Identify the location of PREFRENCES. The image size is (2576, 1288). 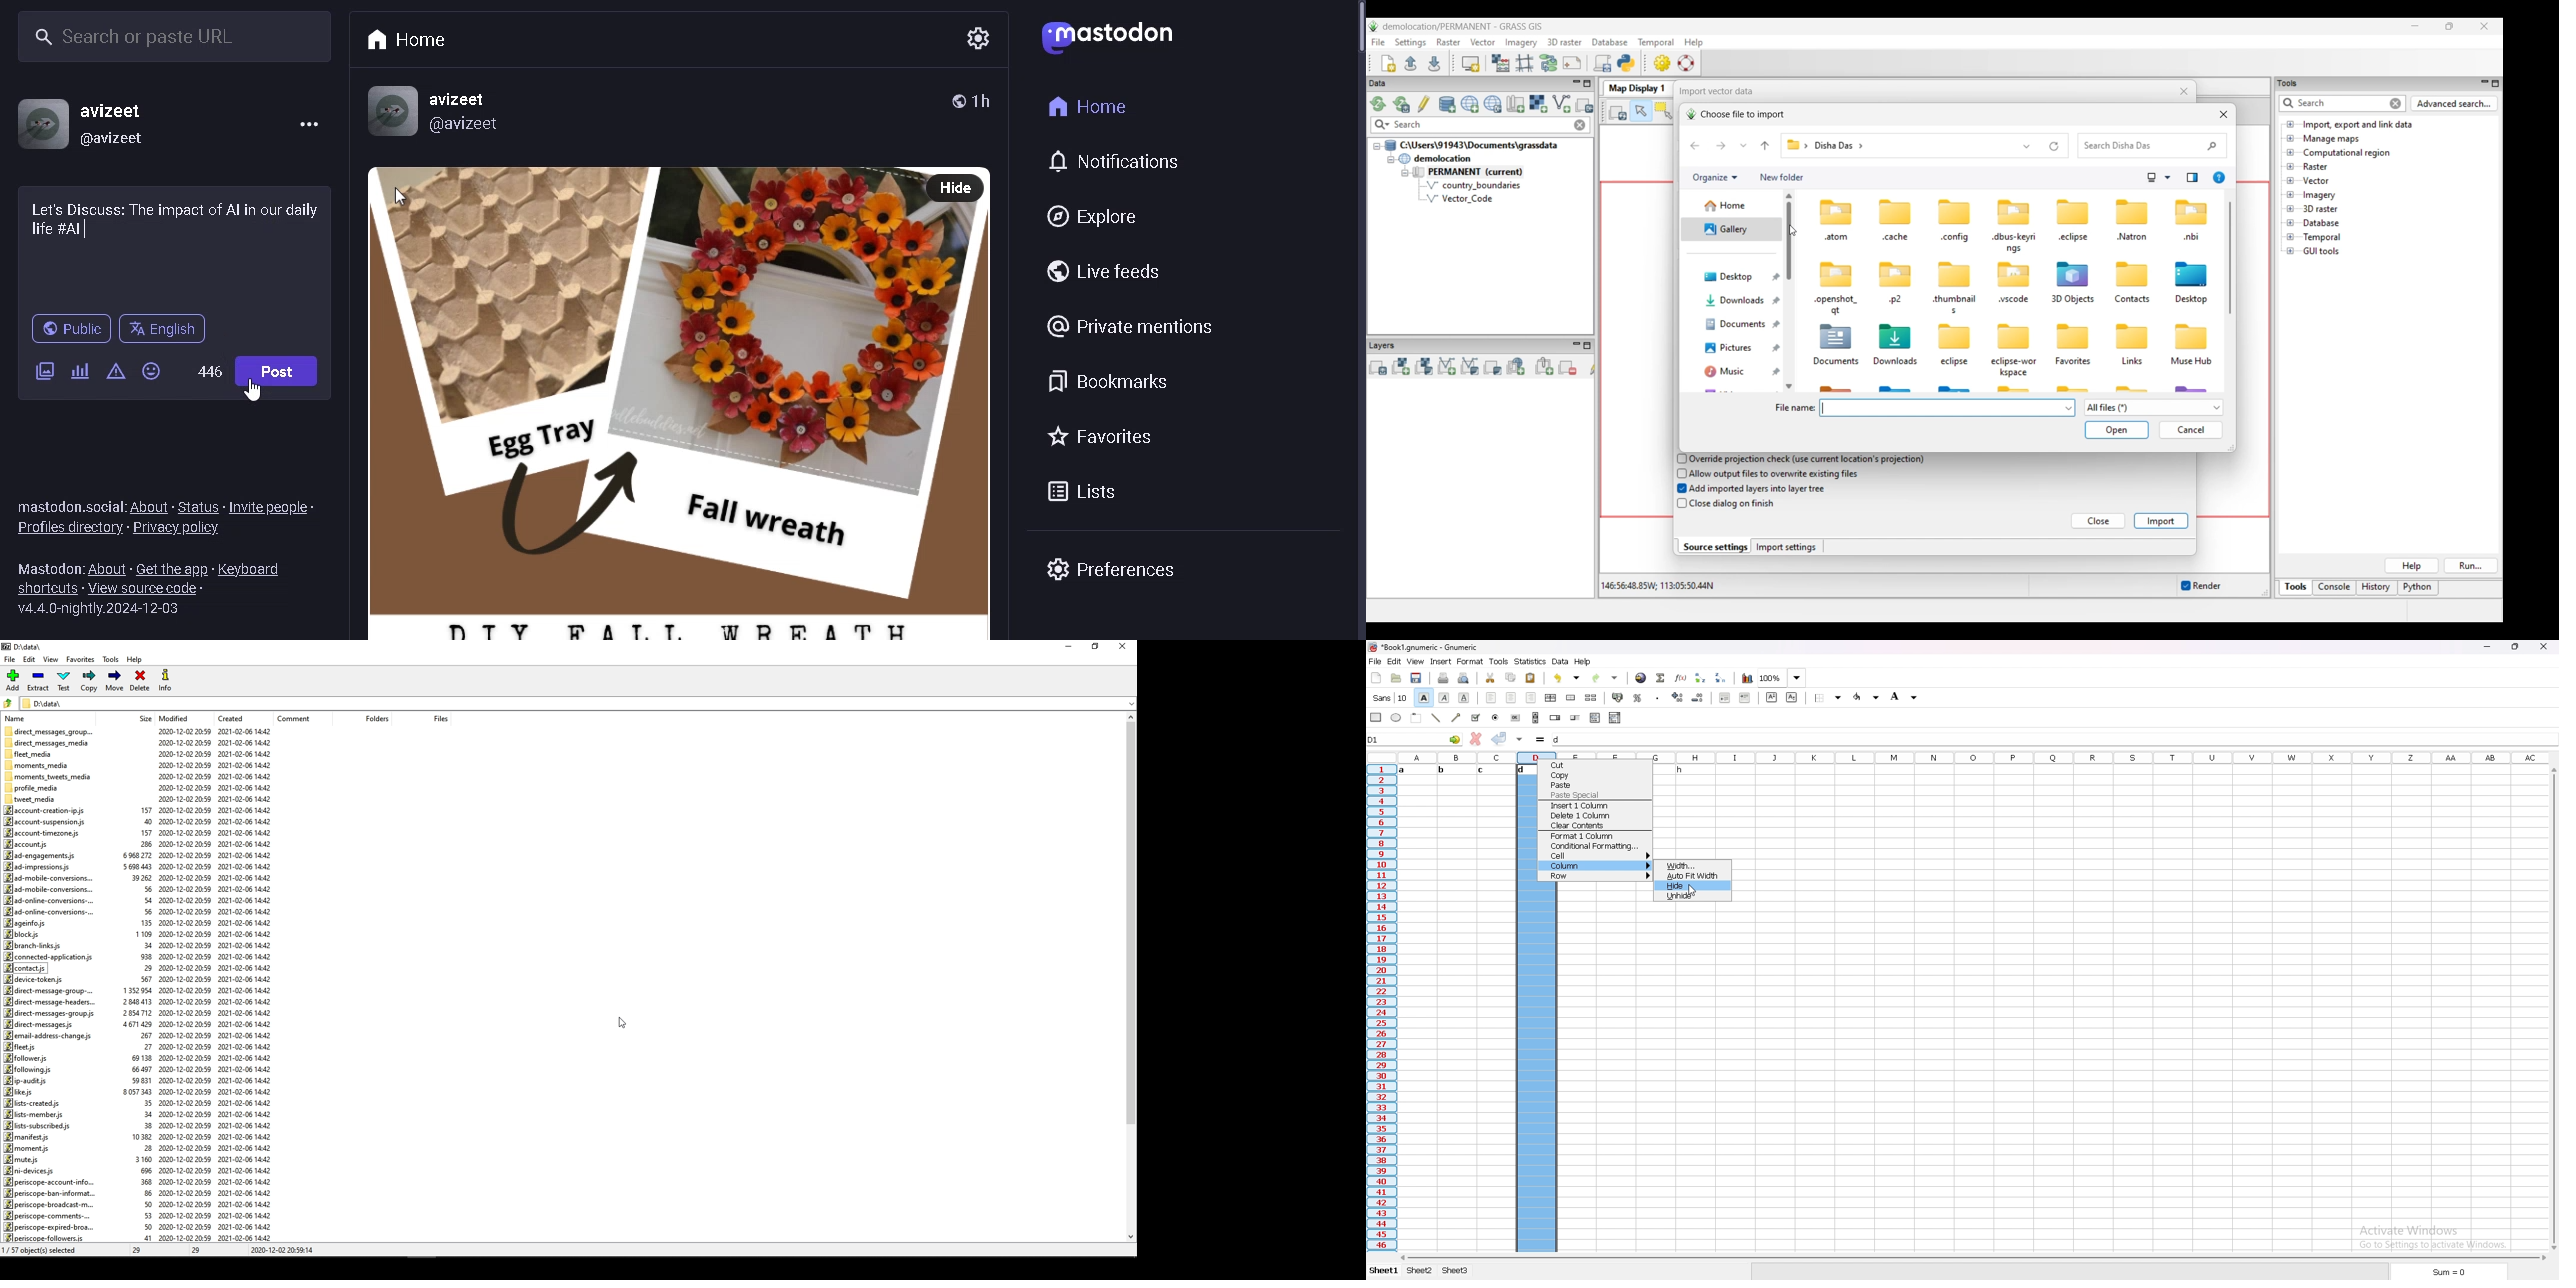
(1114, 570).